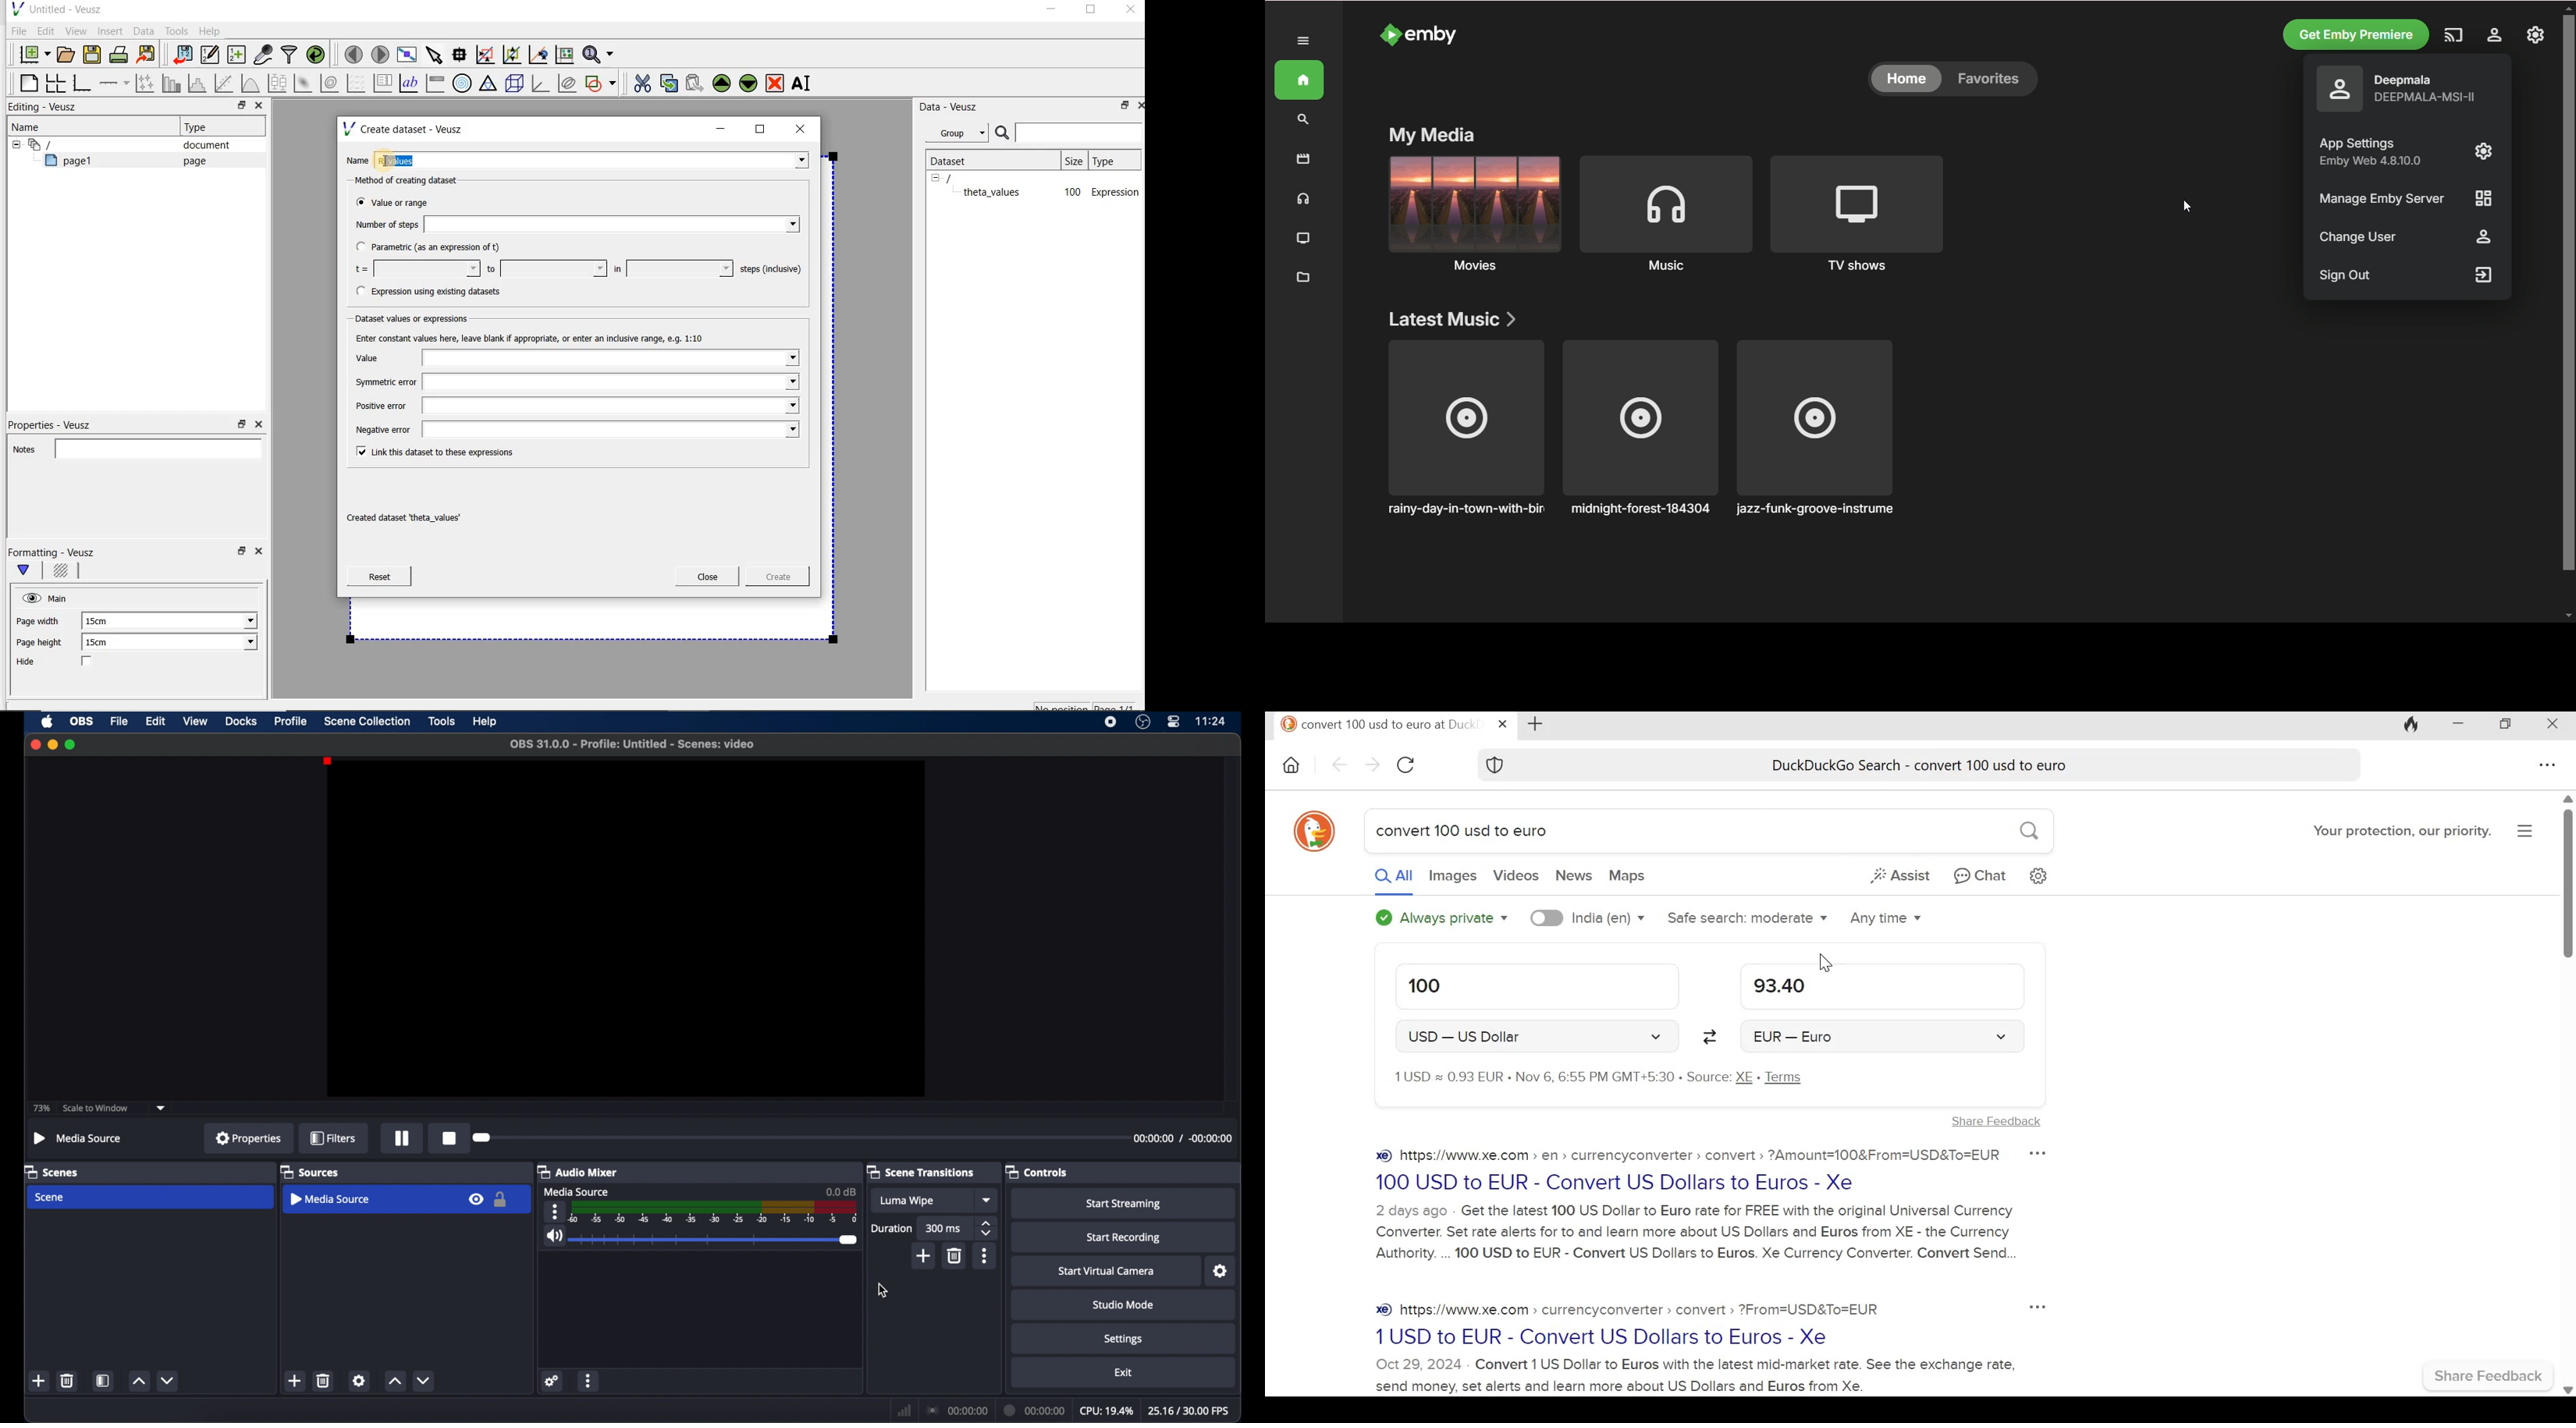  What do you see at coordinates (1121, 108) in the screenshot?
I see `restore down` at bounding box center [1121, 108].